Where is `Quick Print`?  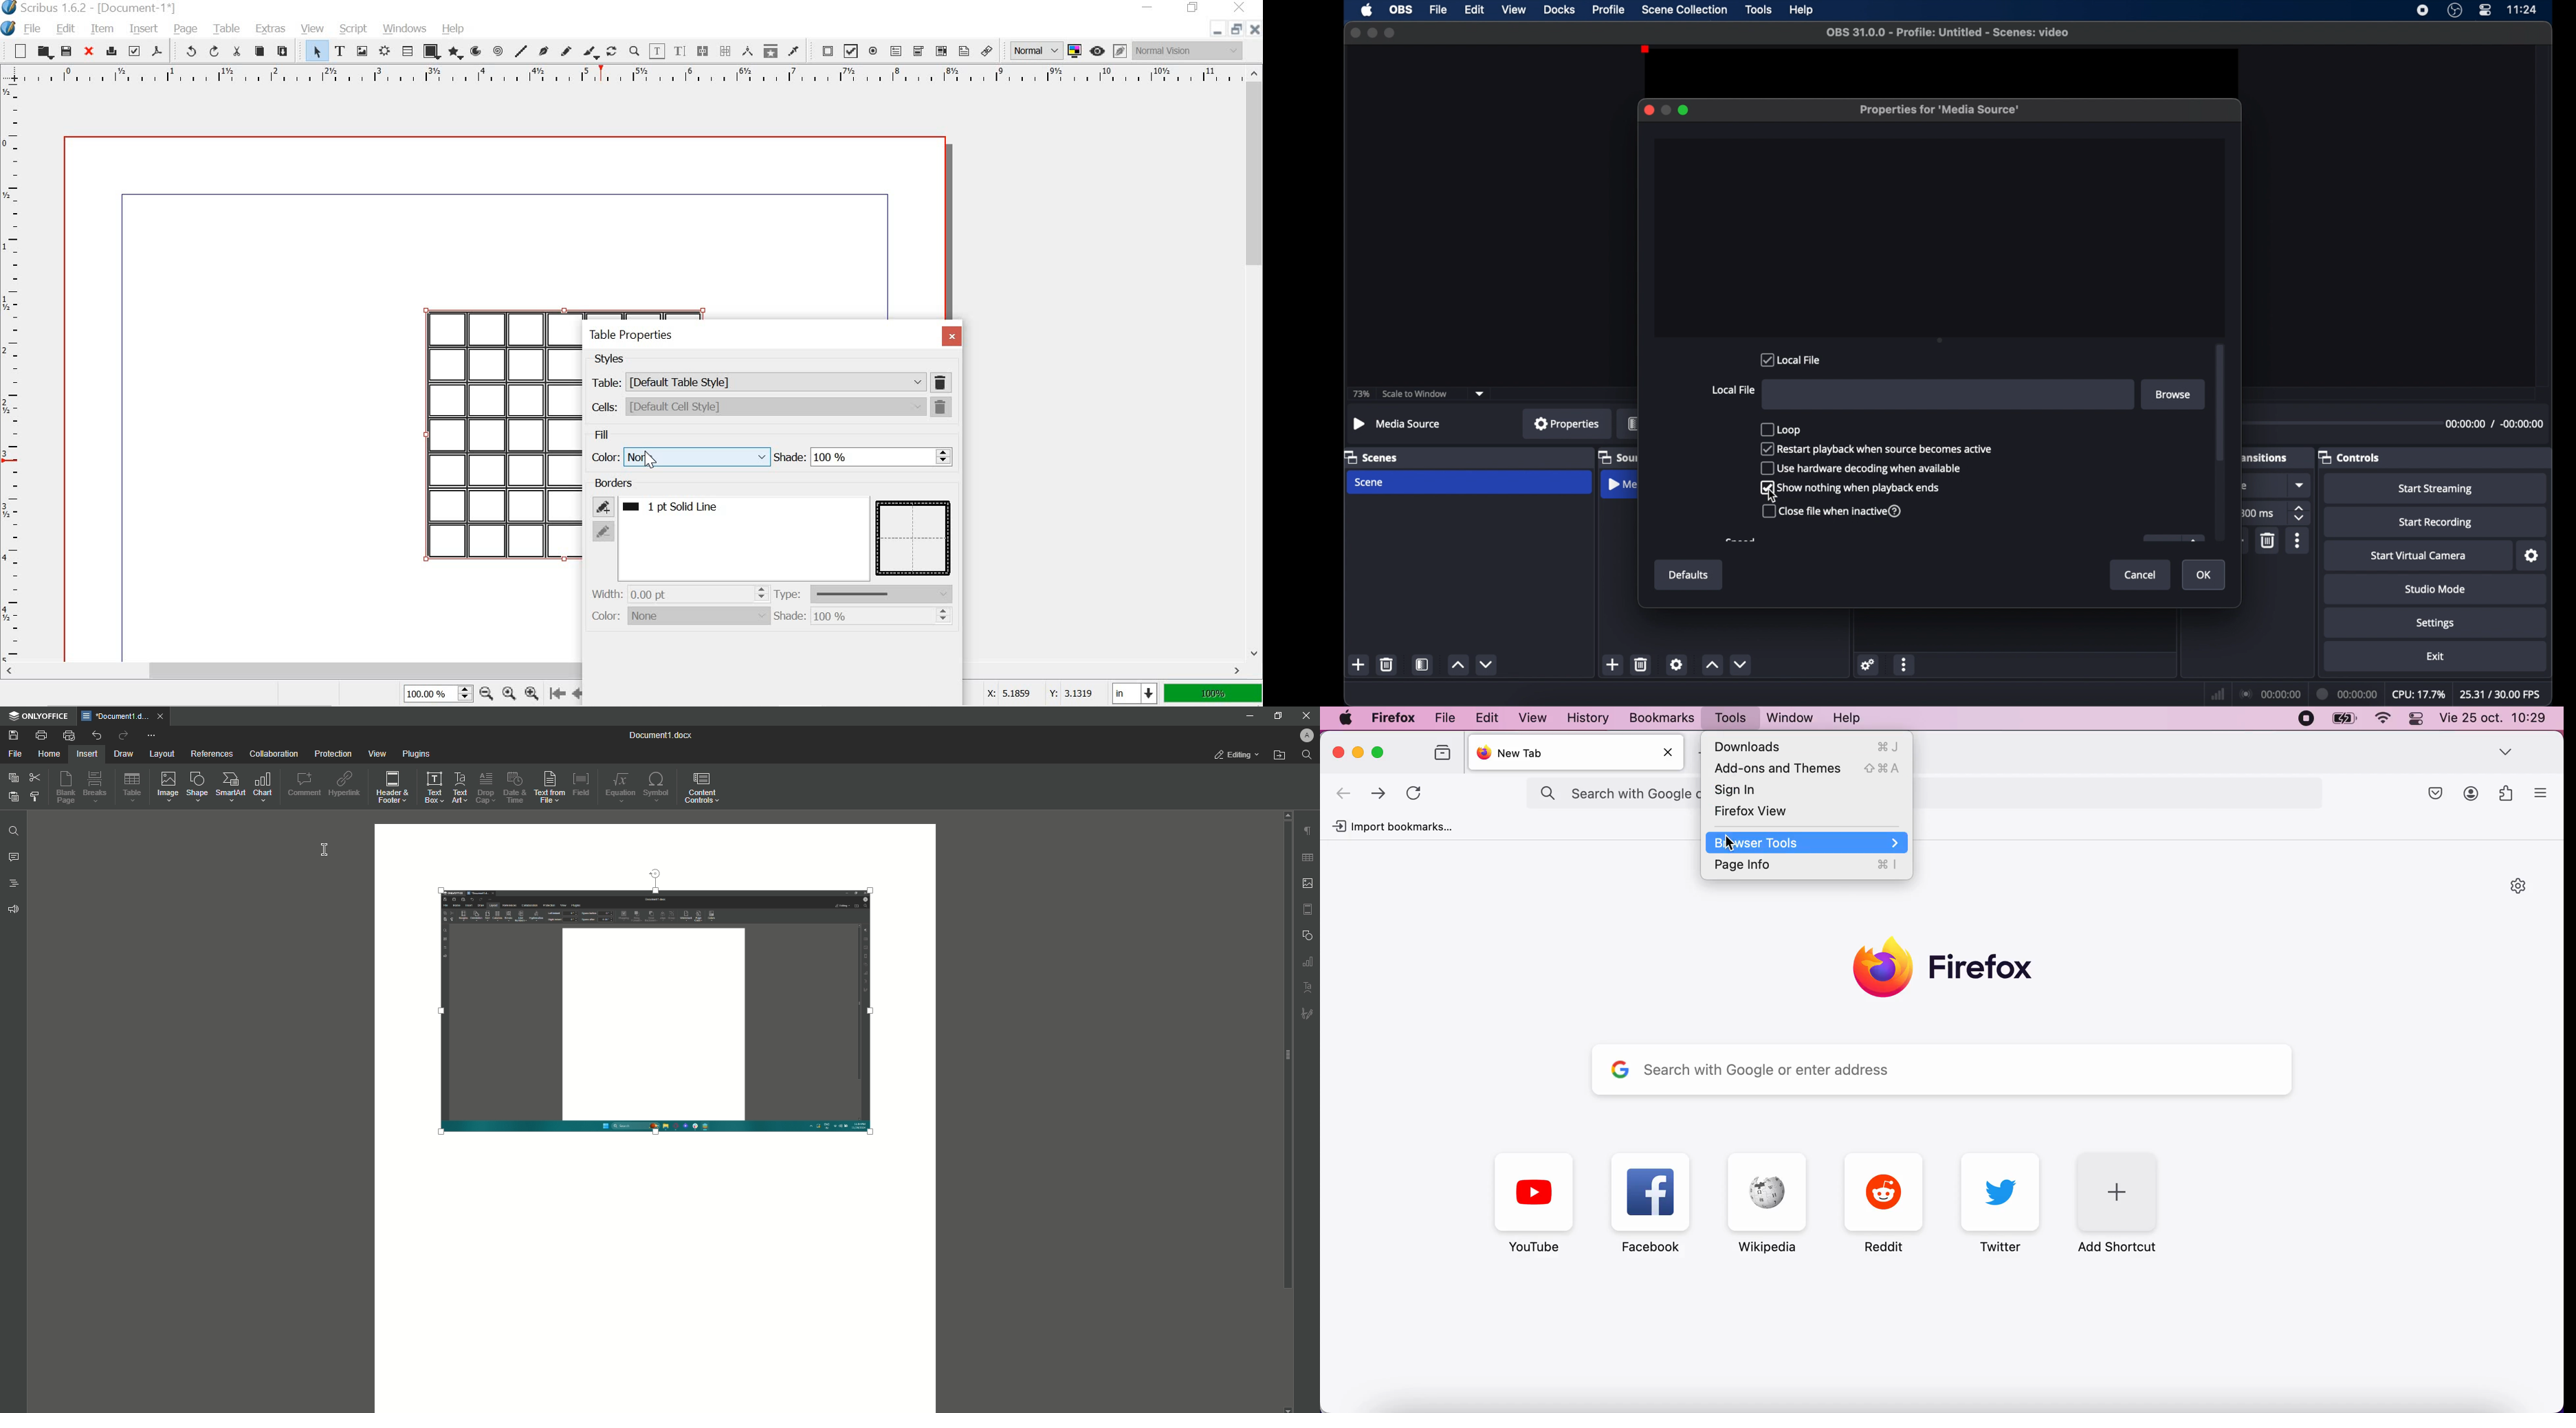 Quick Print is located at coordinates (69, 736).